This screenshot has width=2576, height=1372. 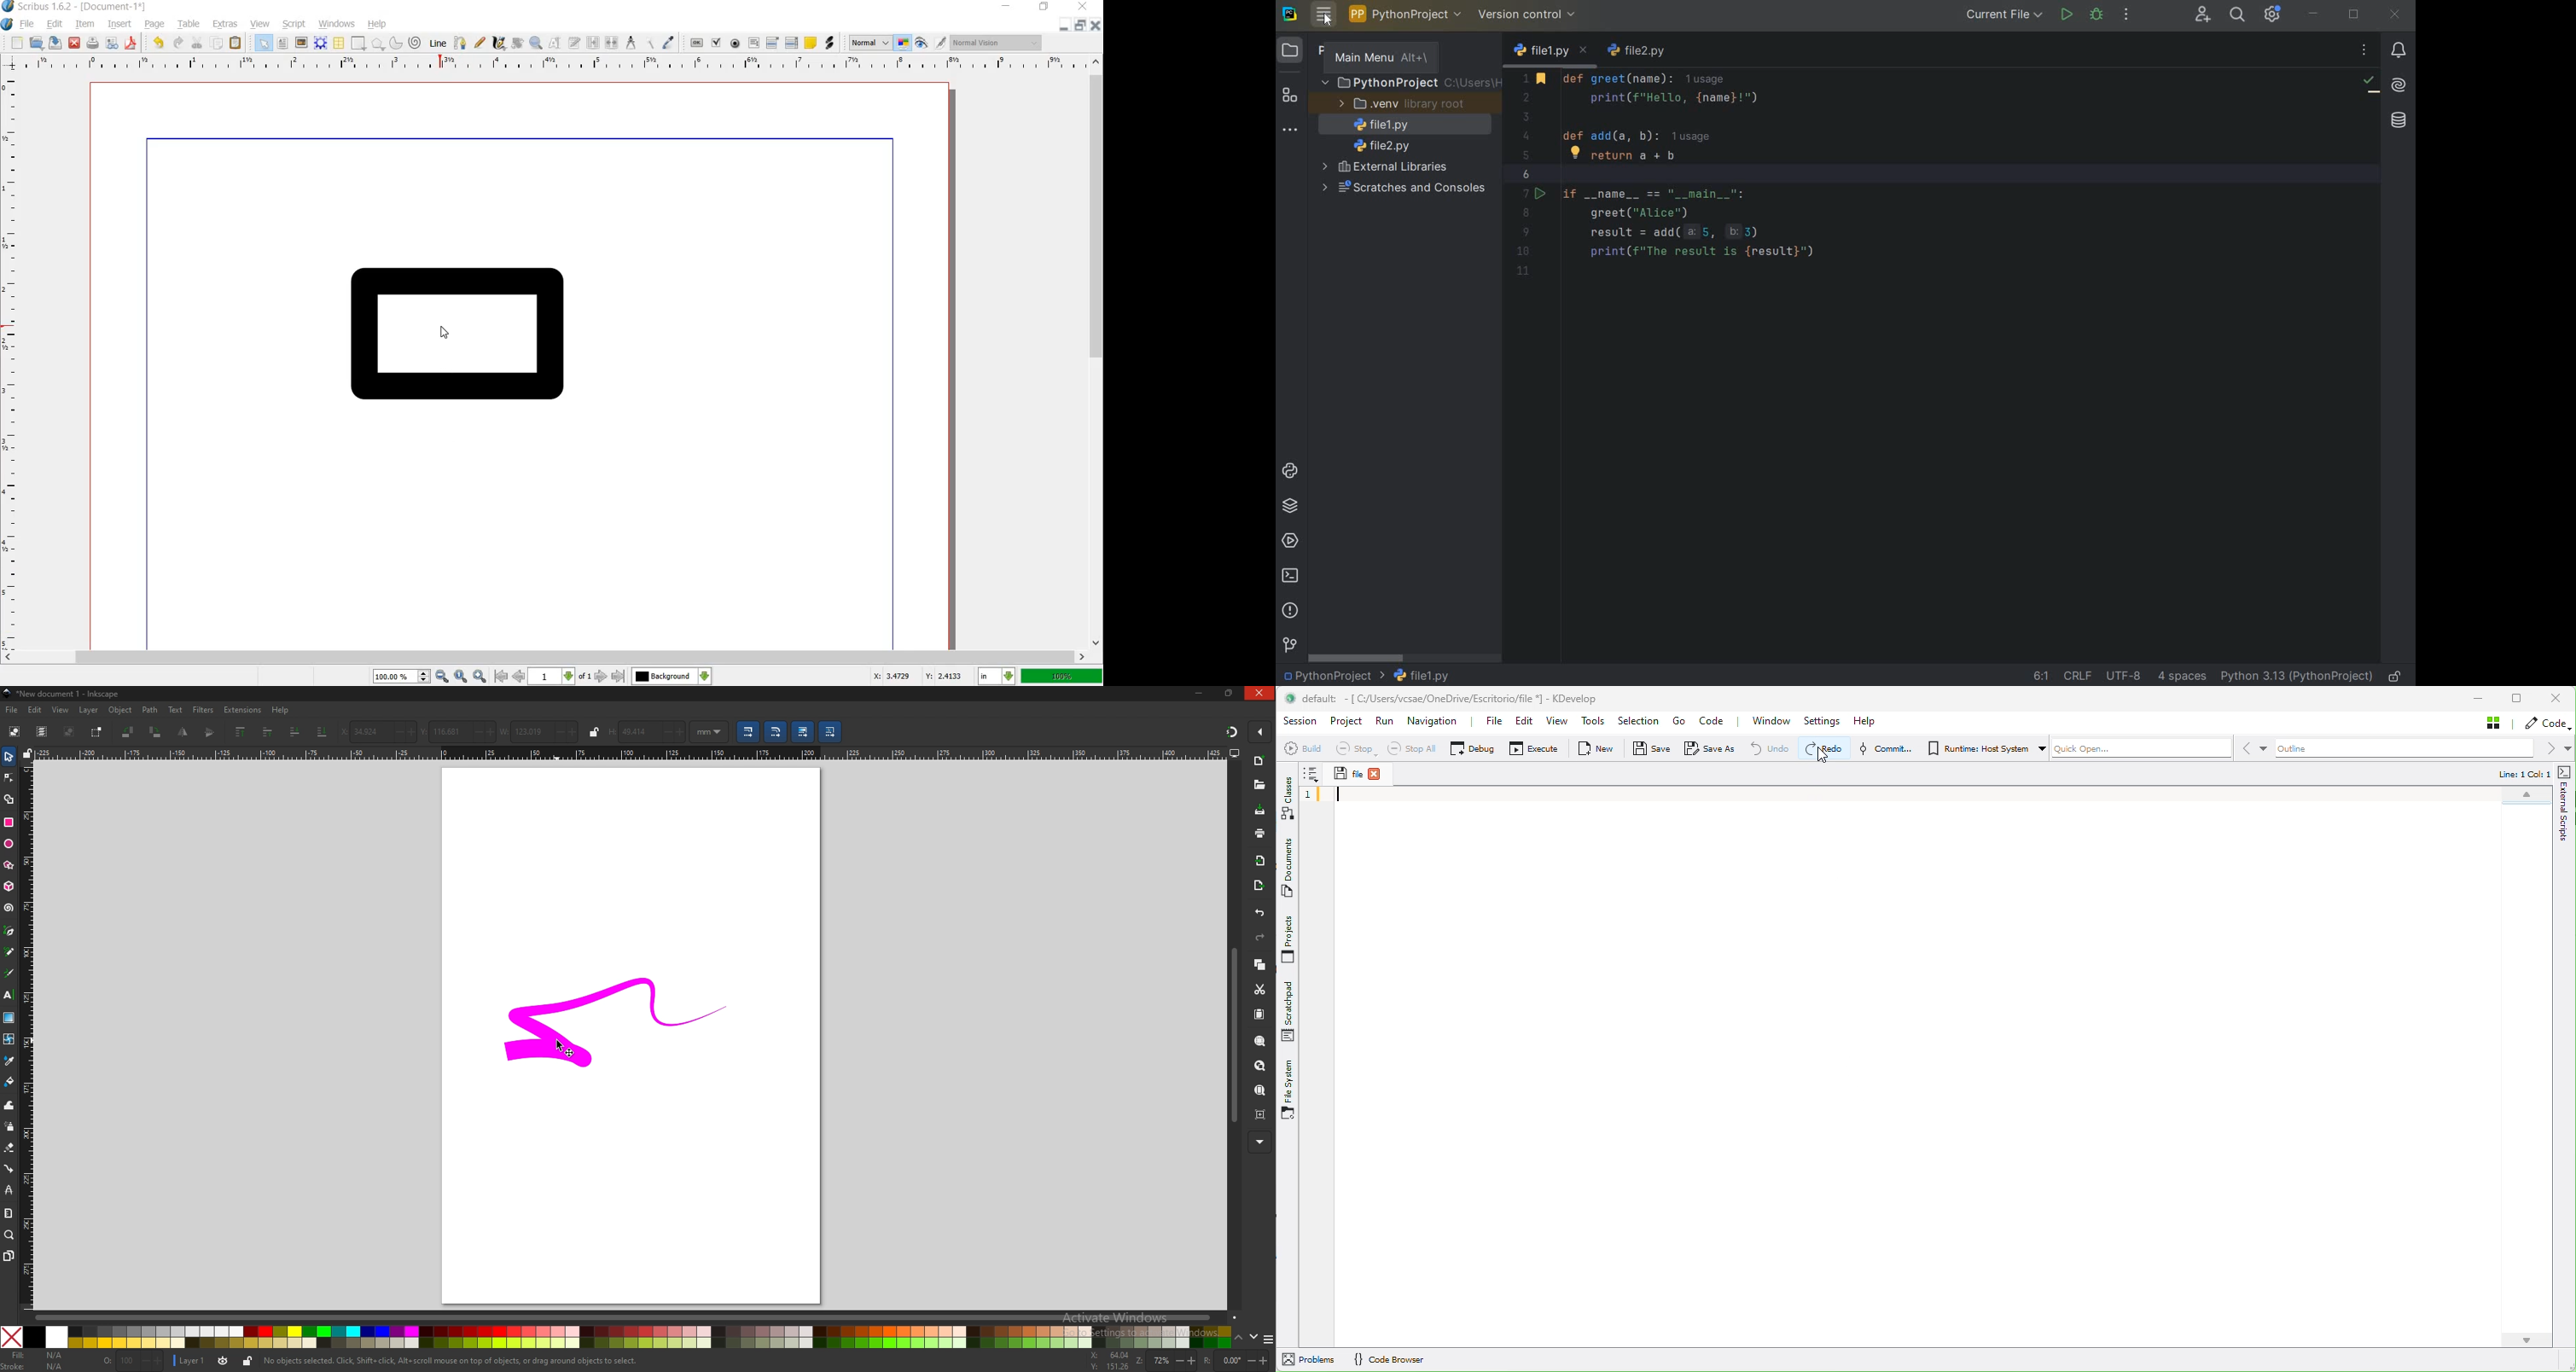 What do you see at coordinates (93, 43) in the screenshot?
I see `print` at bounding box center [93, 43].